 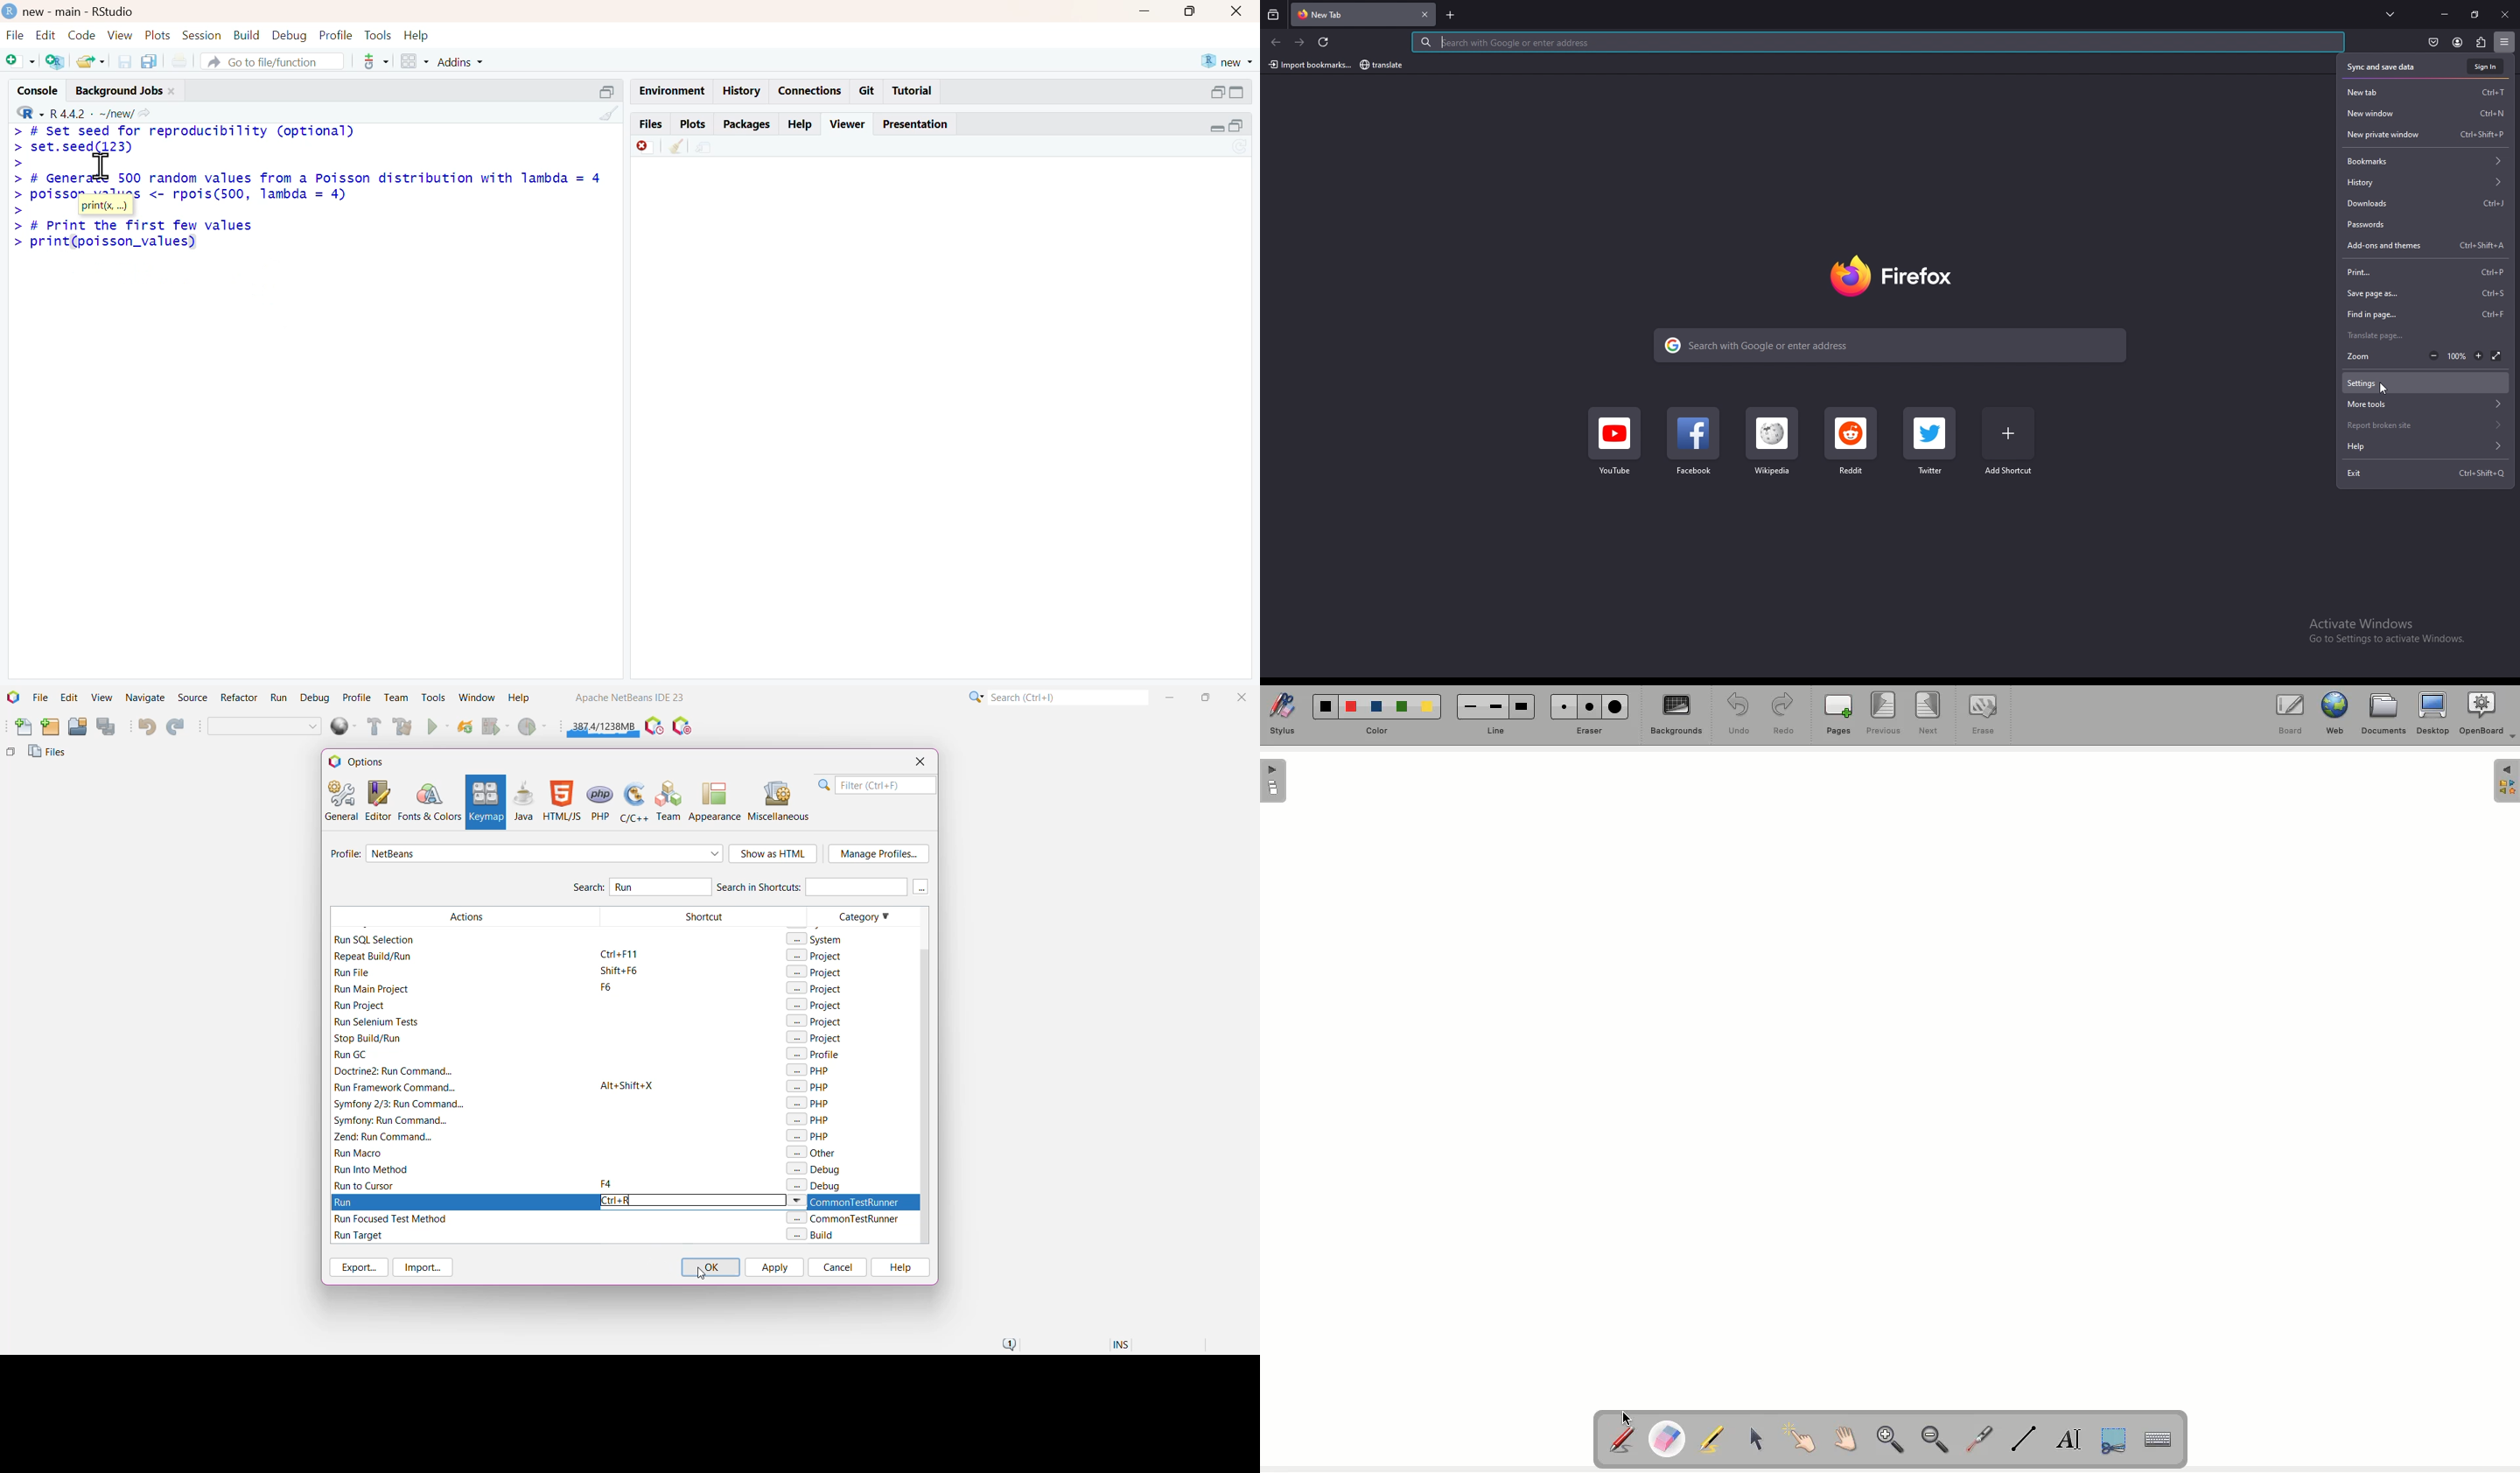 I want to click on Add file as, so click(x=22, y=62).